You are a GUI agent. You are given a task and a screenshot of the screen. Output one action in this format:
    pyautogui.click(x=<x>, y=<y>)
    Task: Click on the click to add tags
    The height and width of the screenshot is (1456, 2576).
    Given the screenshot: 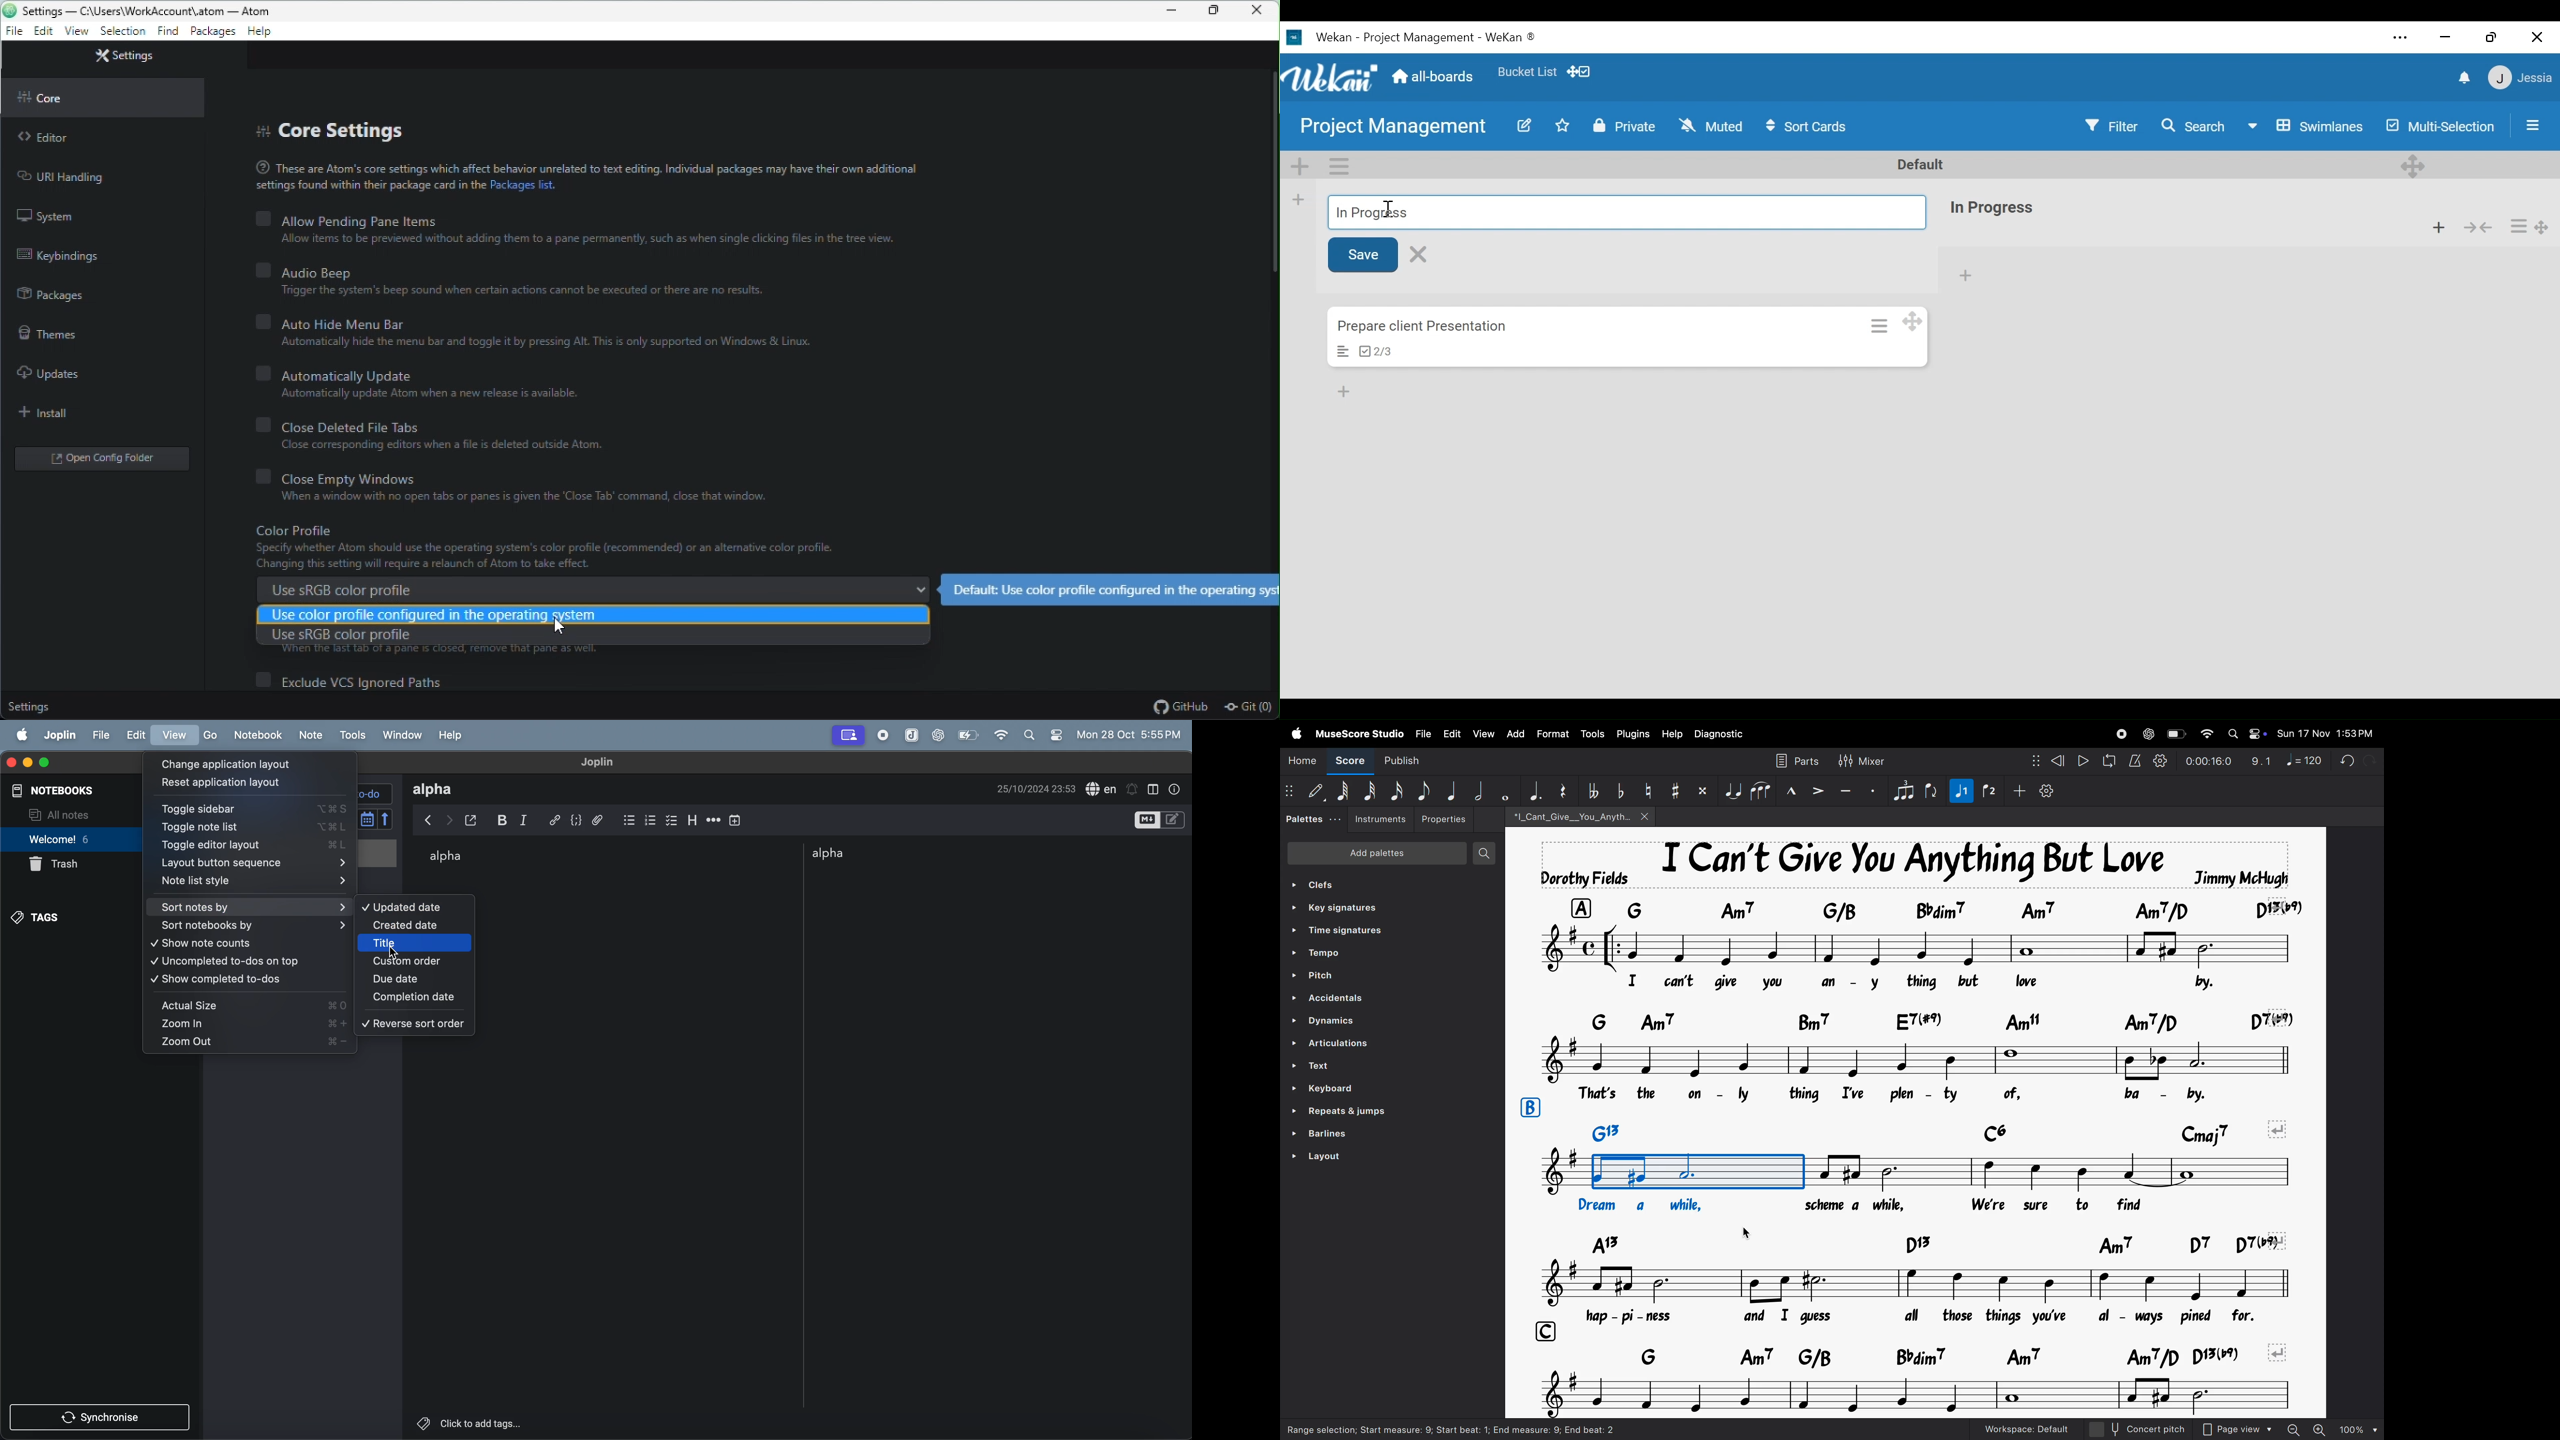 What is the action you would take?
    pyautogui.click(x=506, y=1422)
    